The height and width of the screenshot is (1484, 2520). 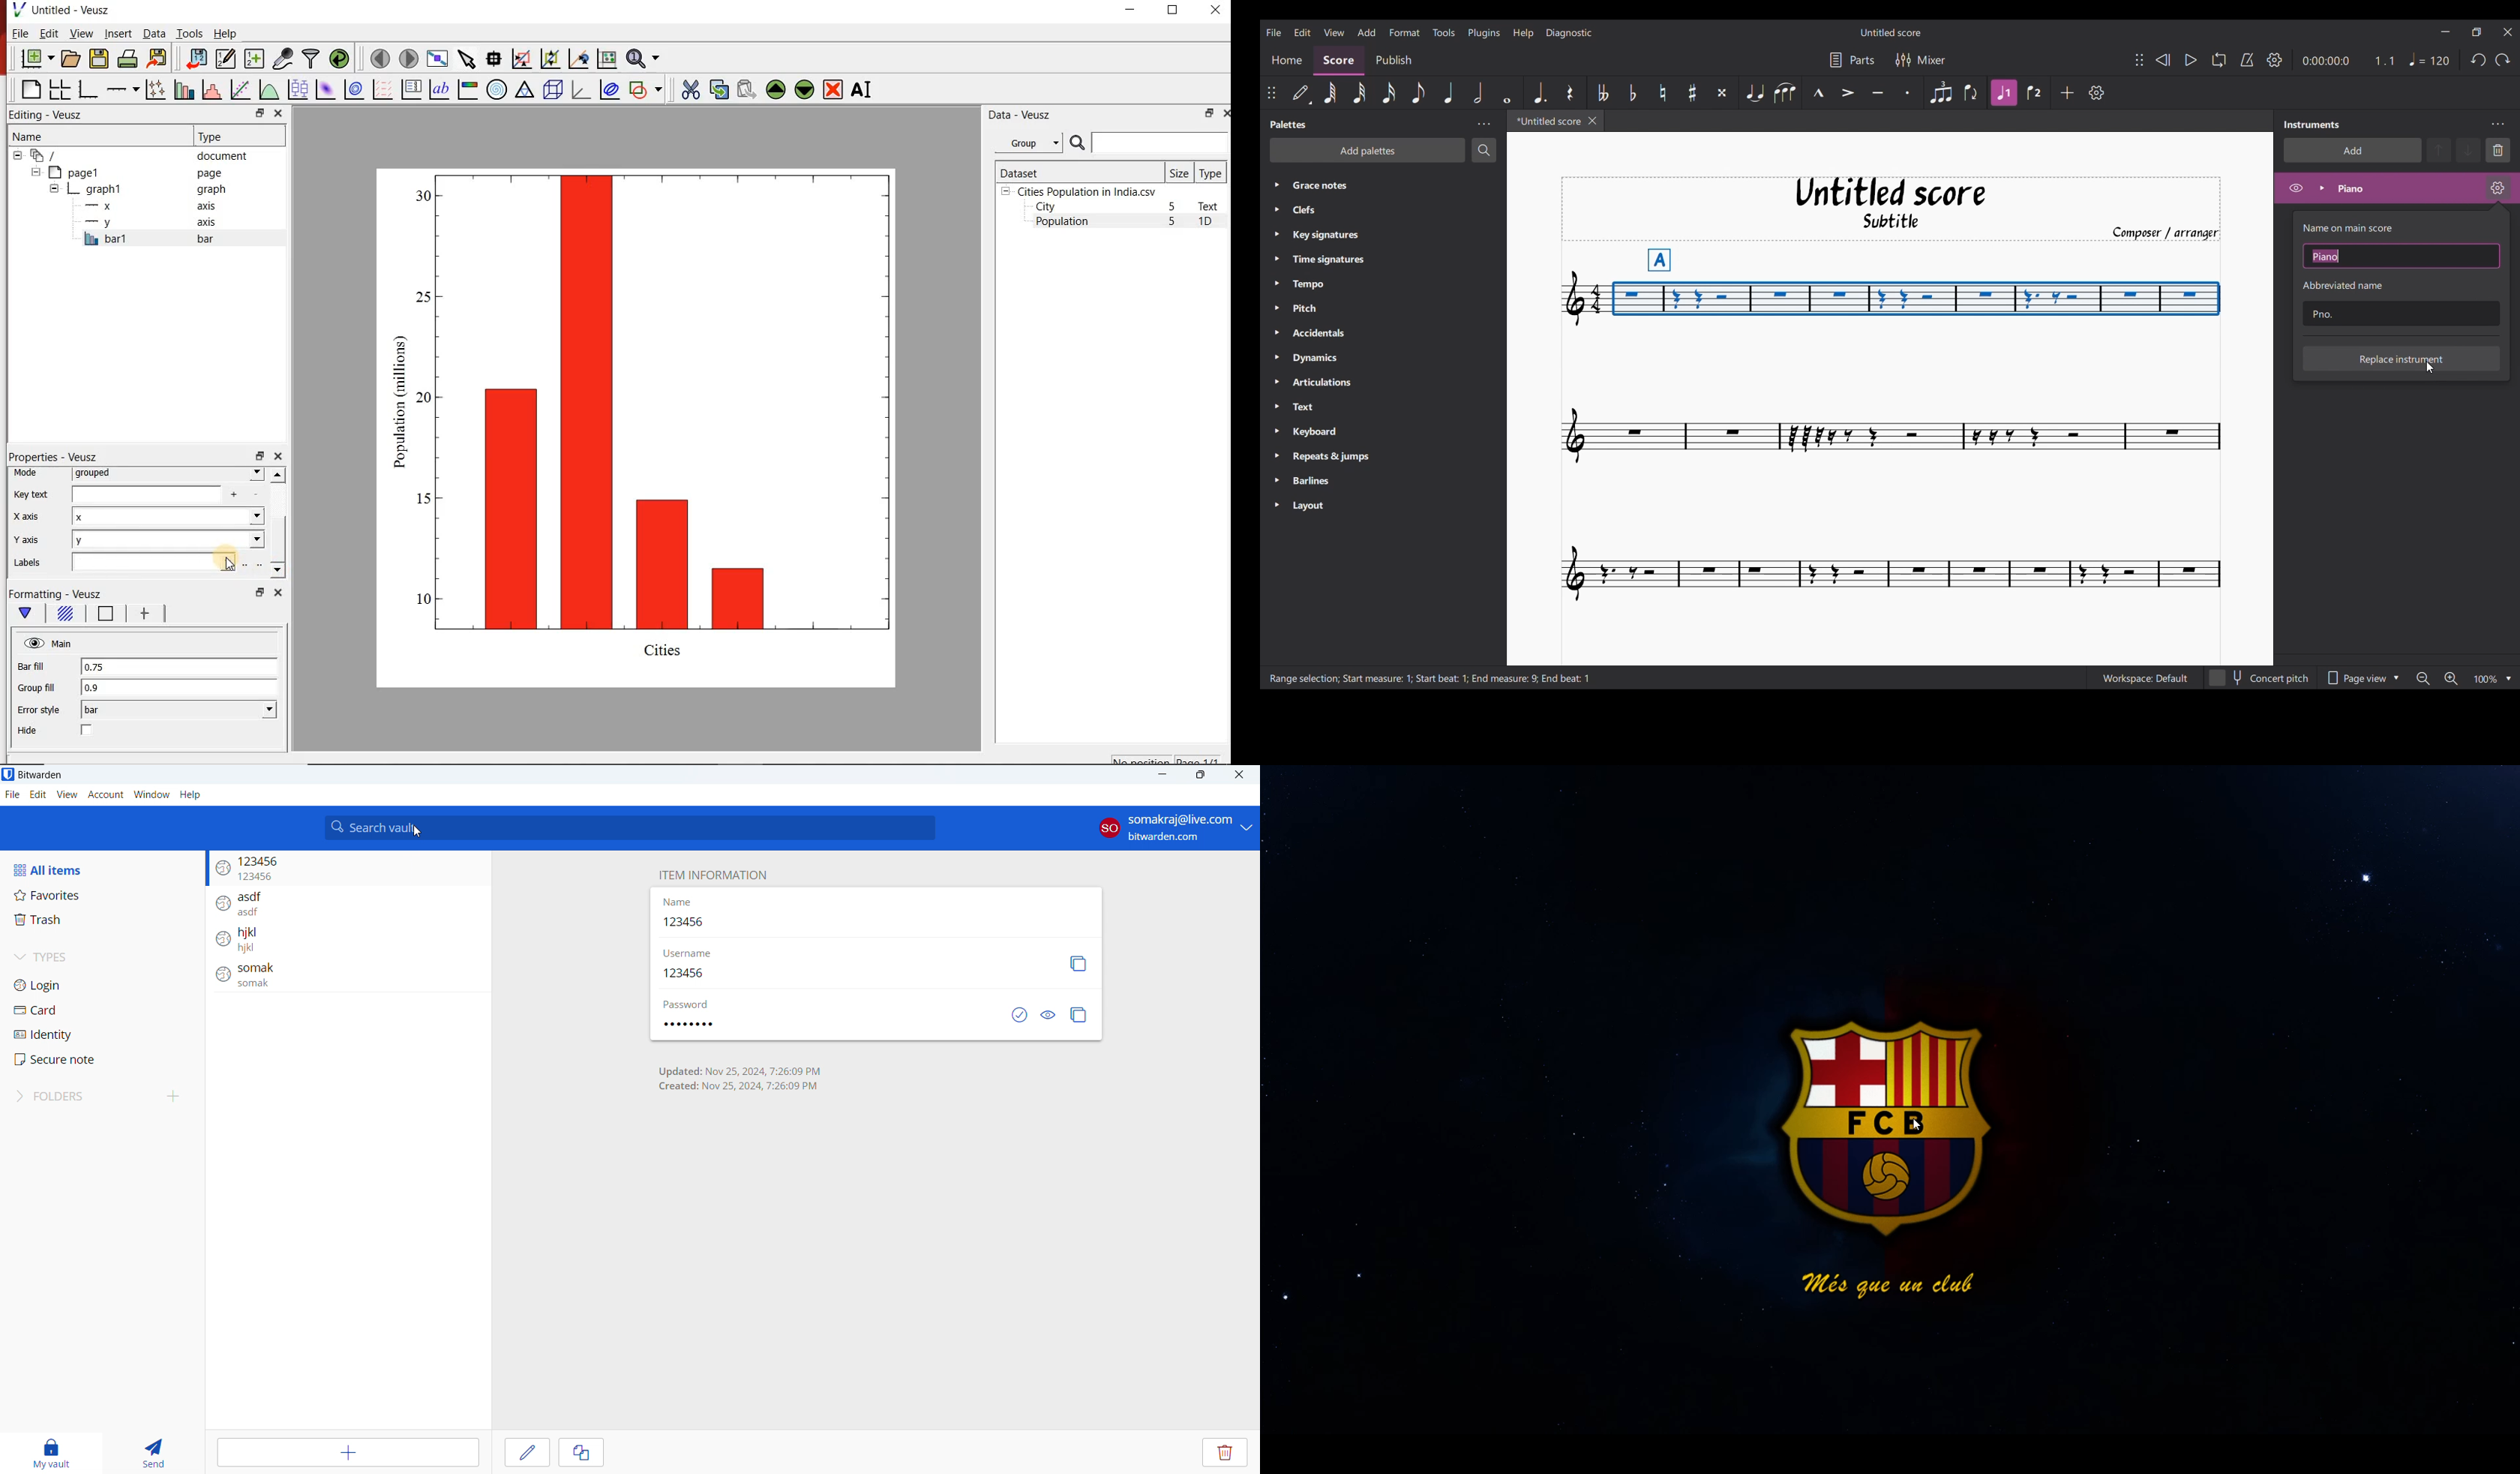 What do you see at coordinates (348, 1453) in the screenshot?
I see `add item` at bounding box center [348, 1453].